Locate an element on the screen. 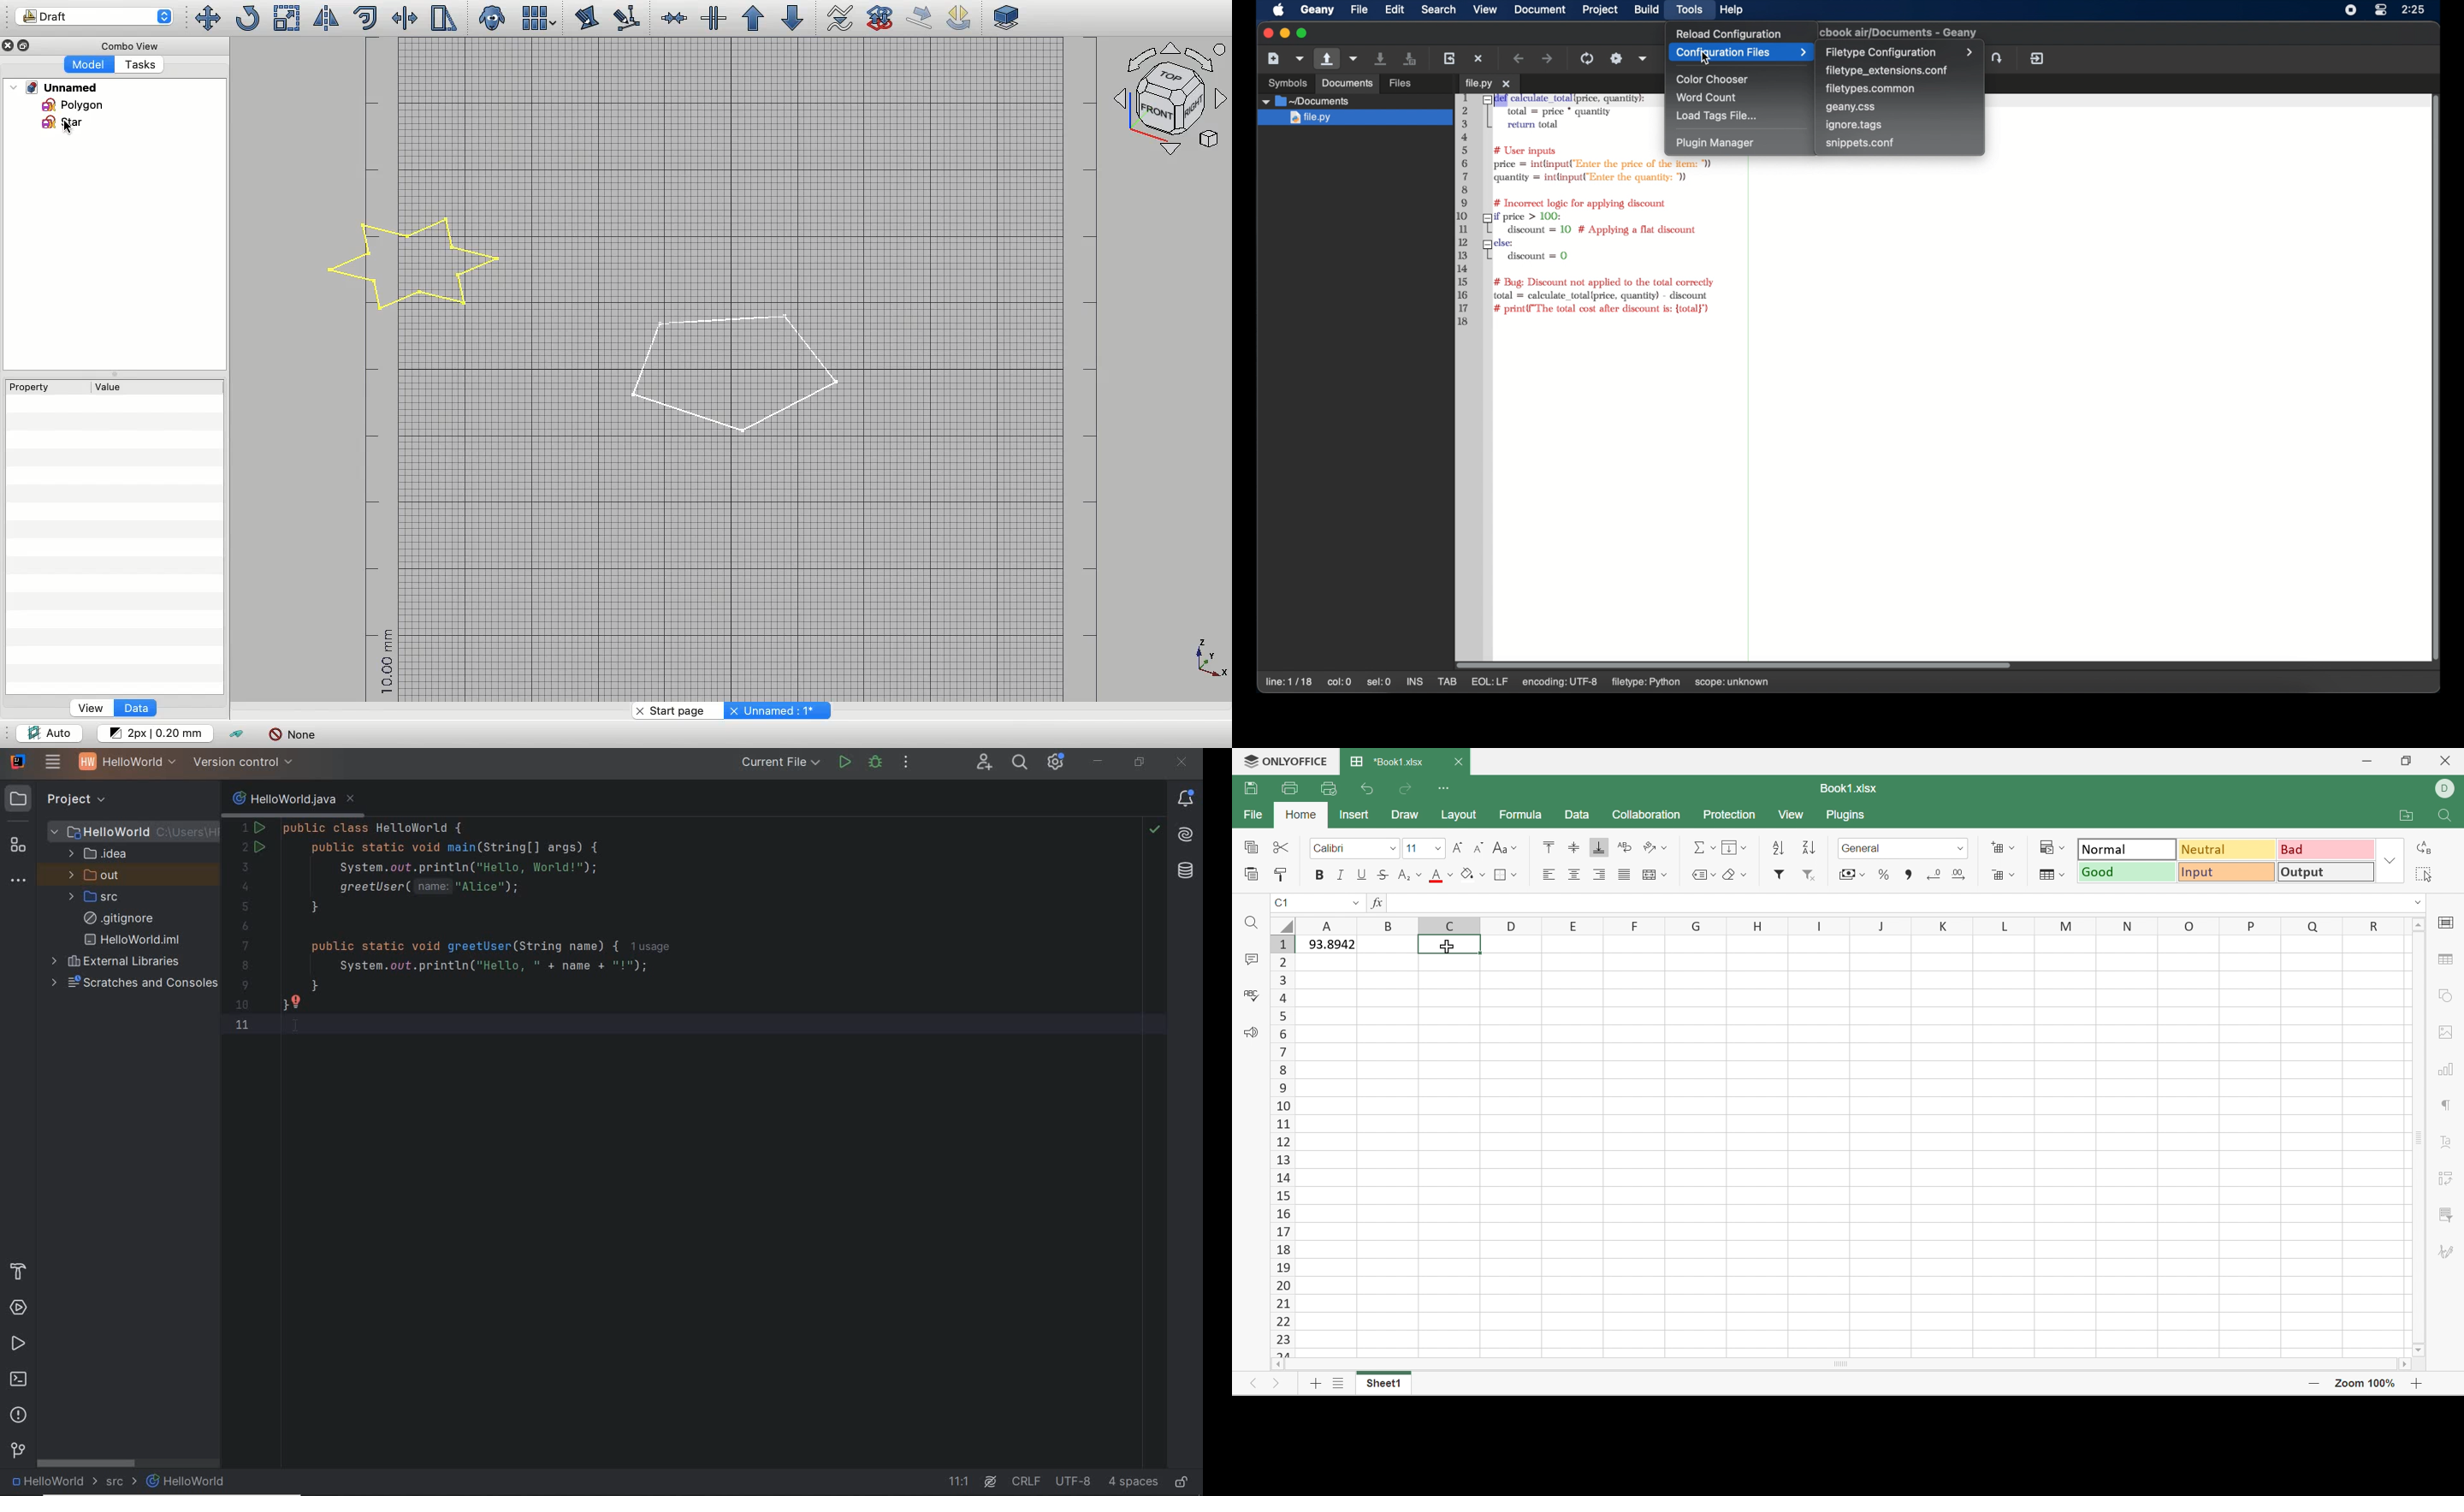 This screenshot has width=2464, height=1512. Pivot Table settings is located at coordinates (2449, 1178).